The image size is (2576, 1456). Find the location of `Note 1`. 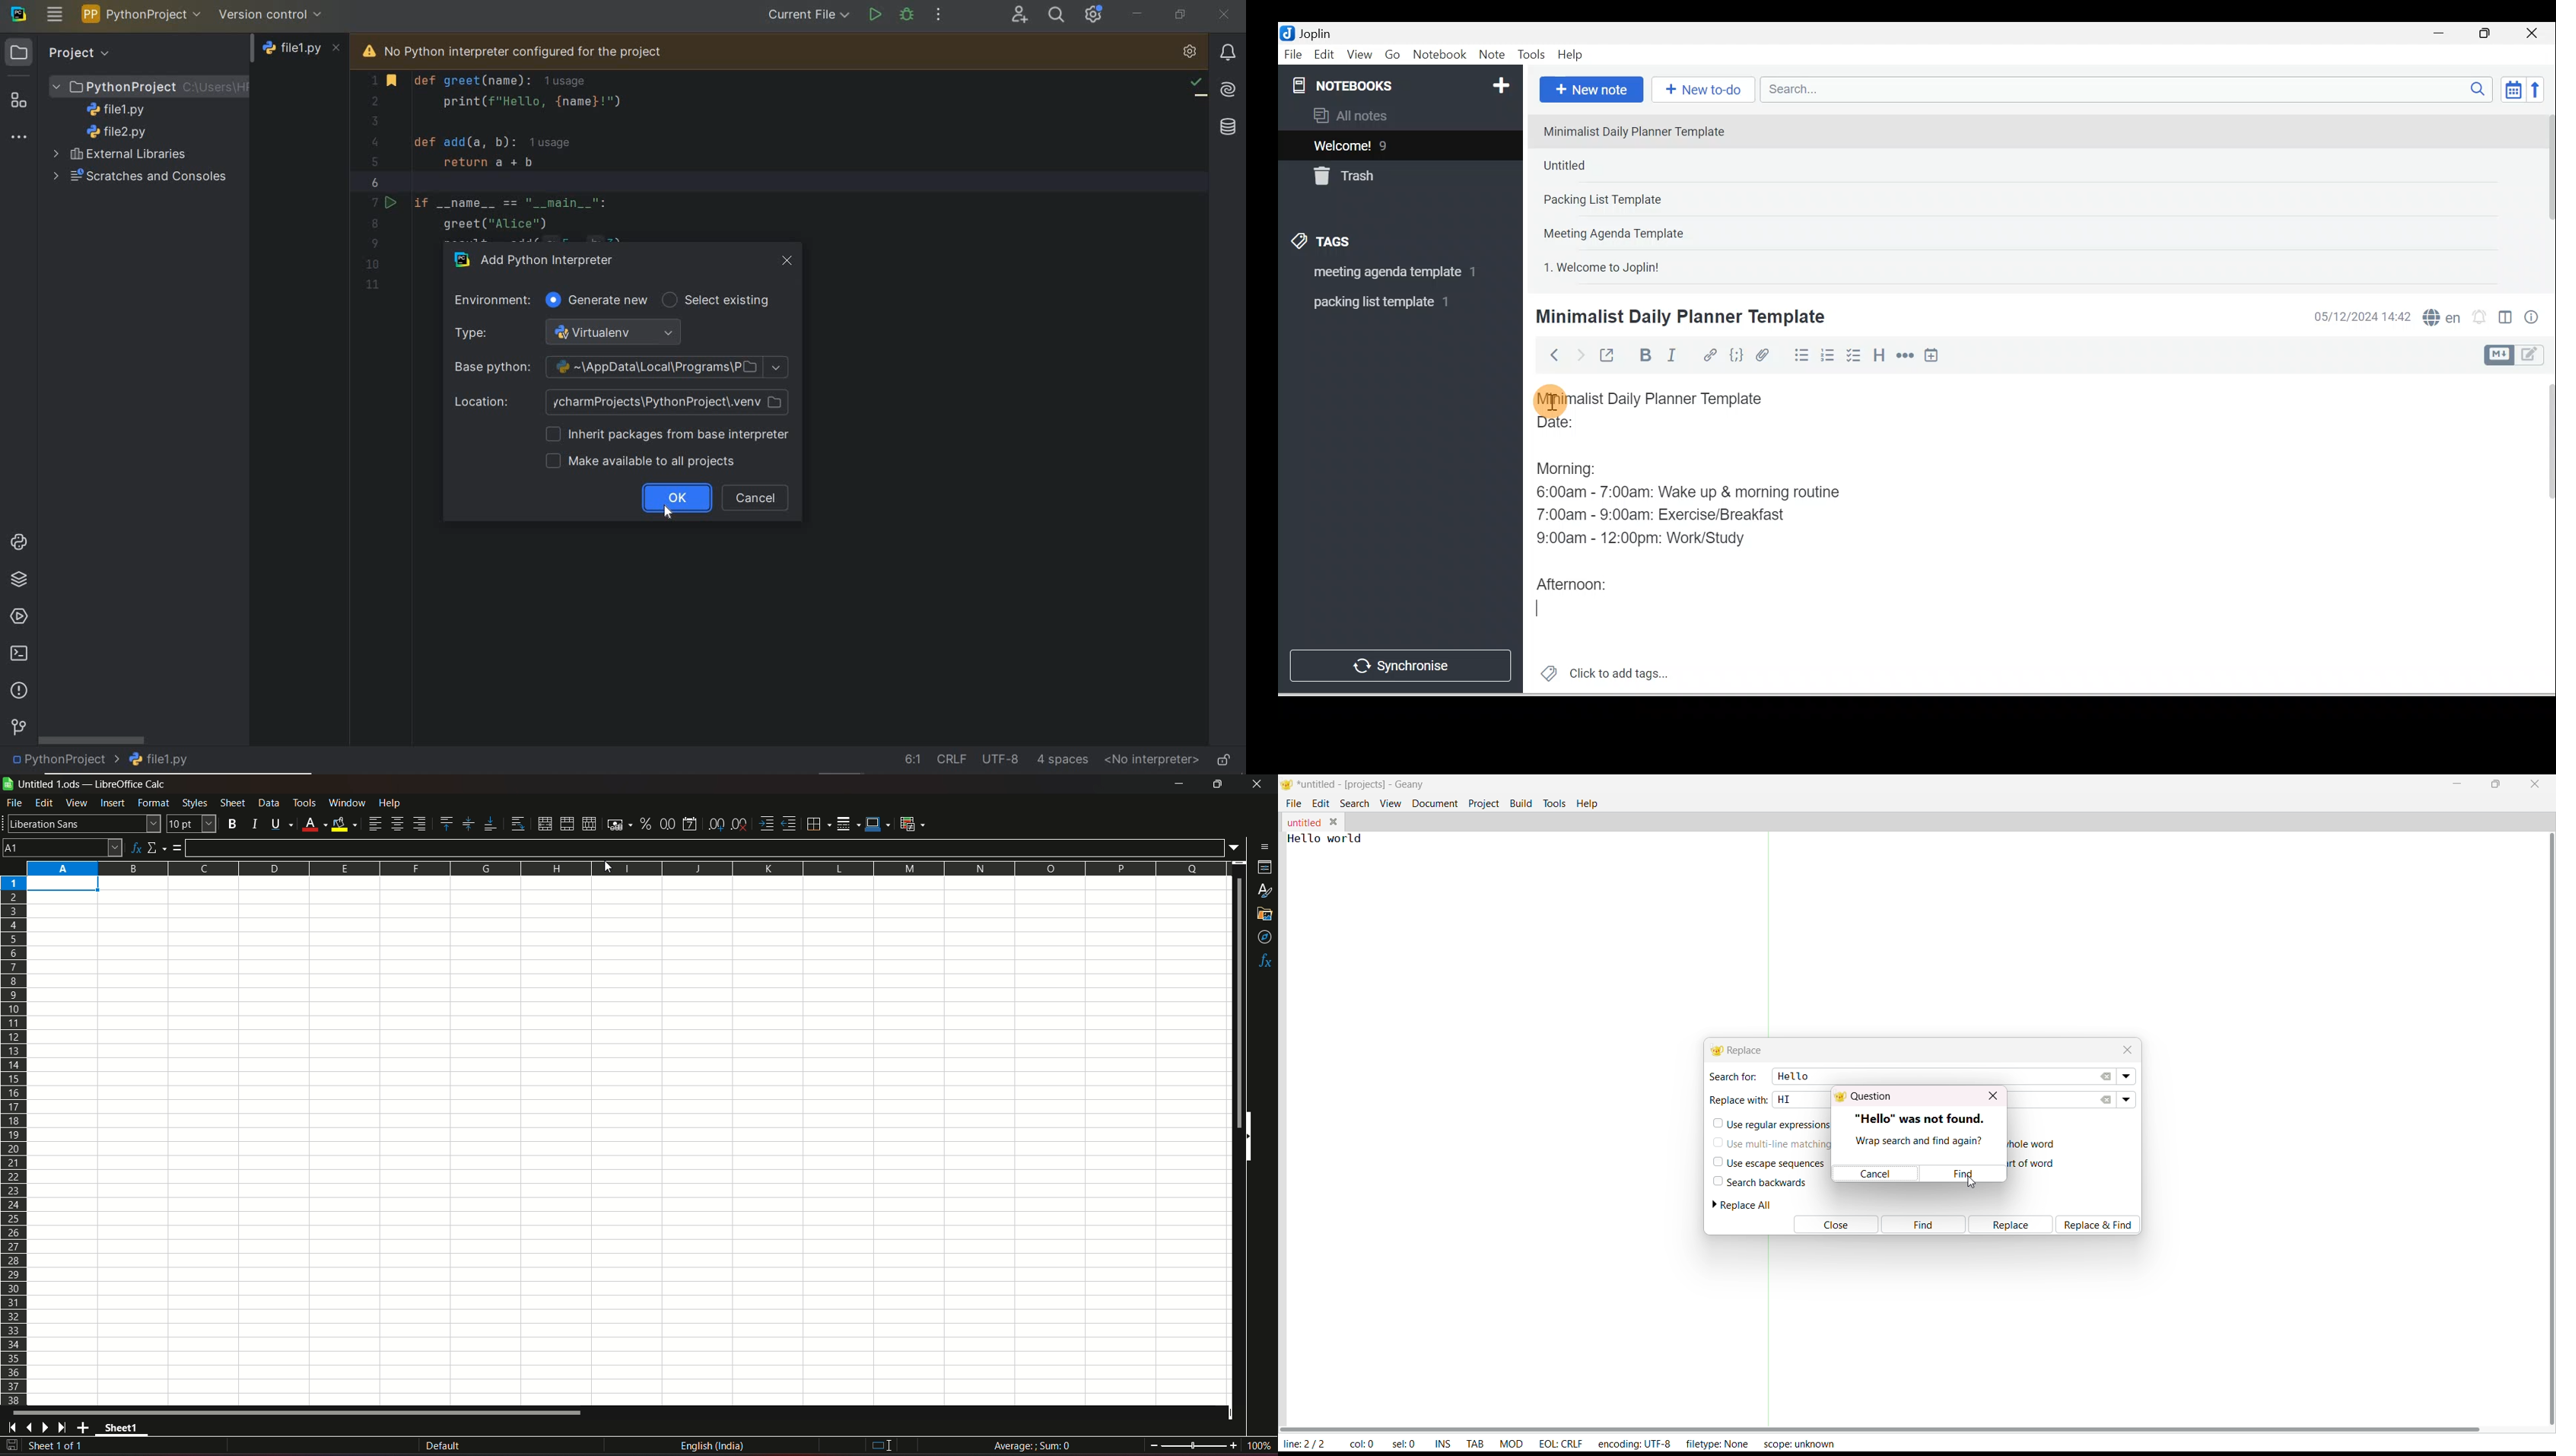

Note 1 is located at coordinates (1643, 130).